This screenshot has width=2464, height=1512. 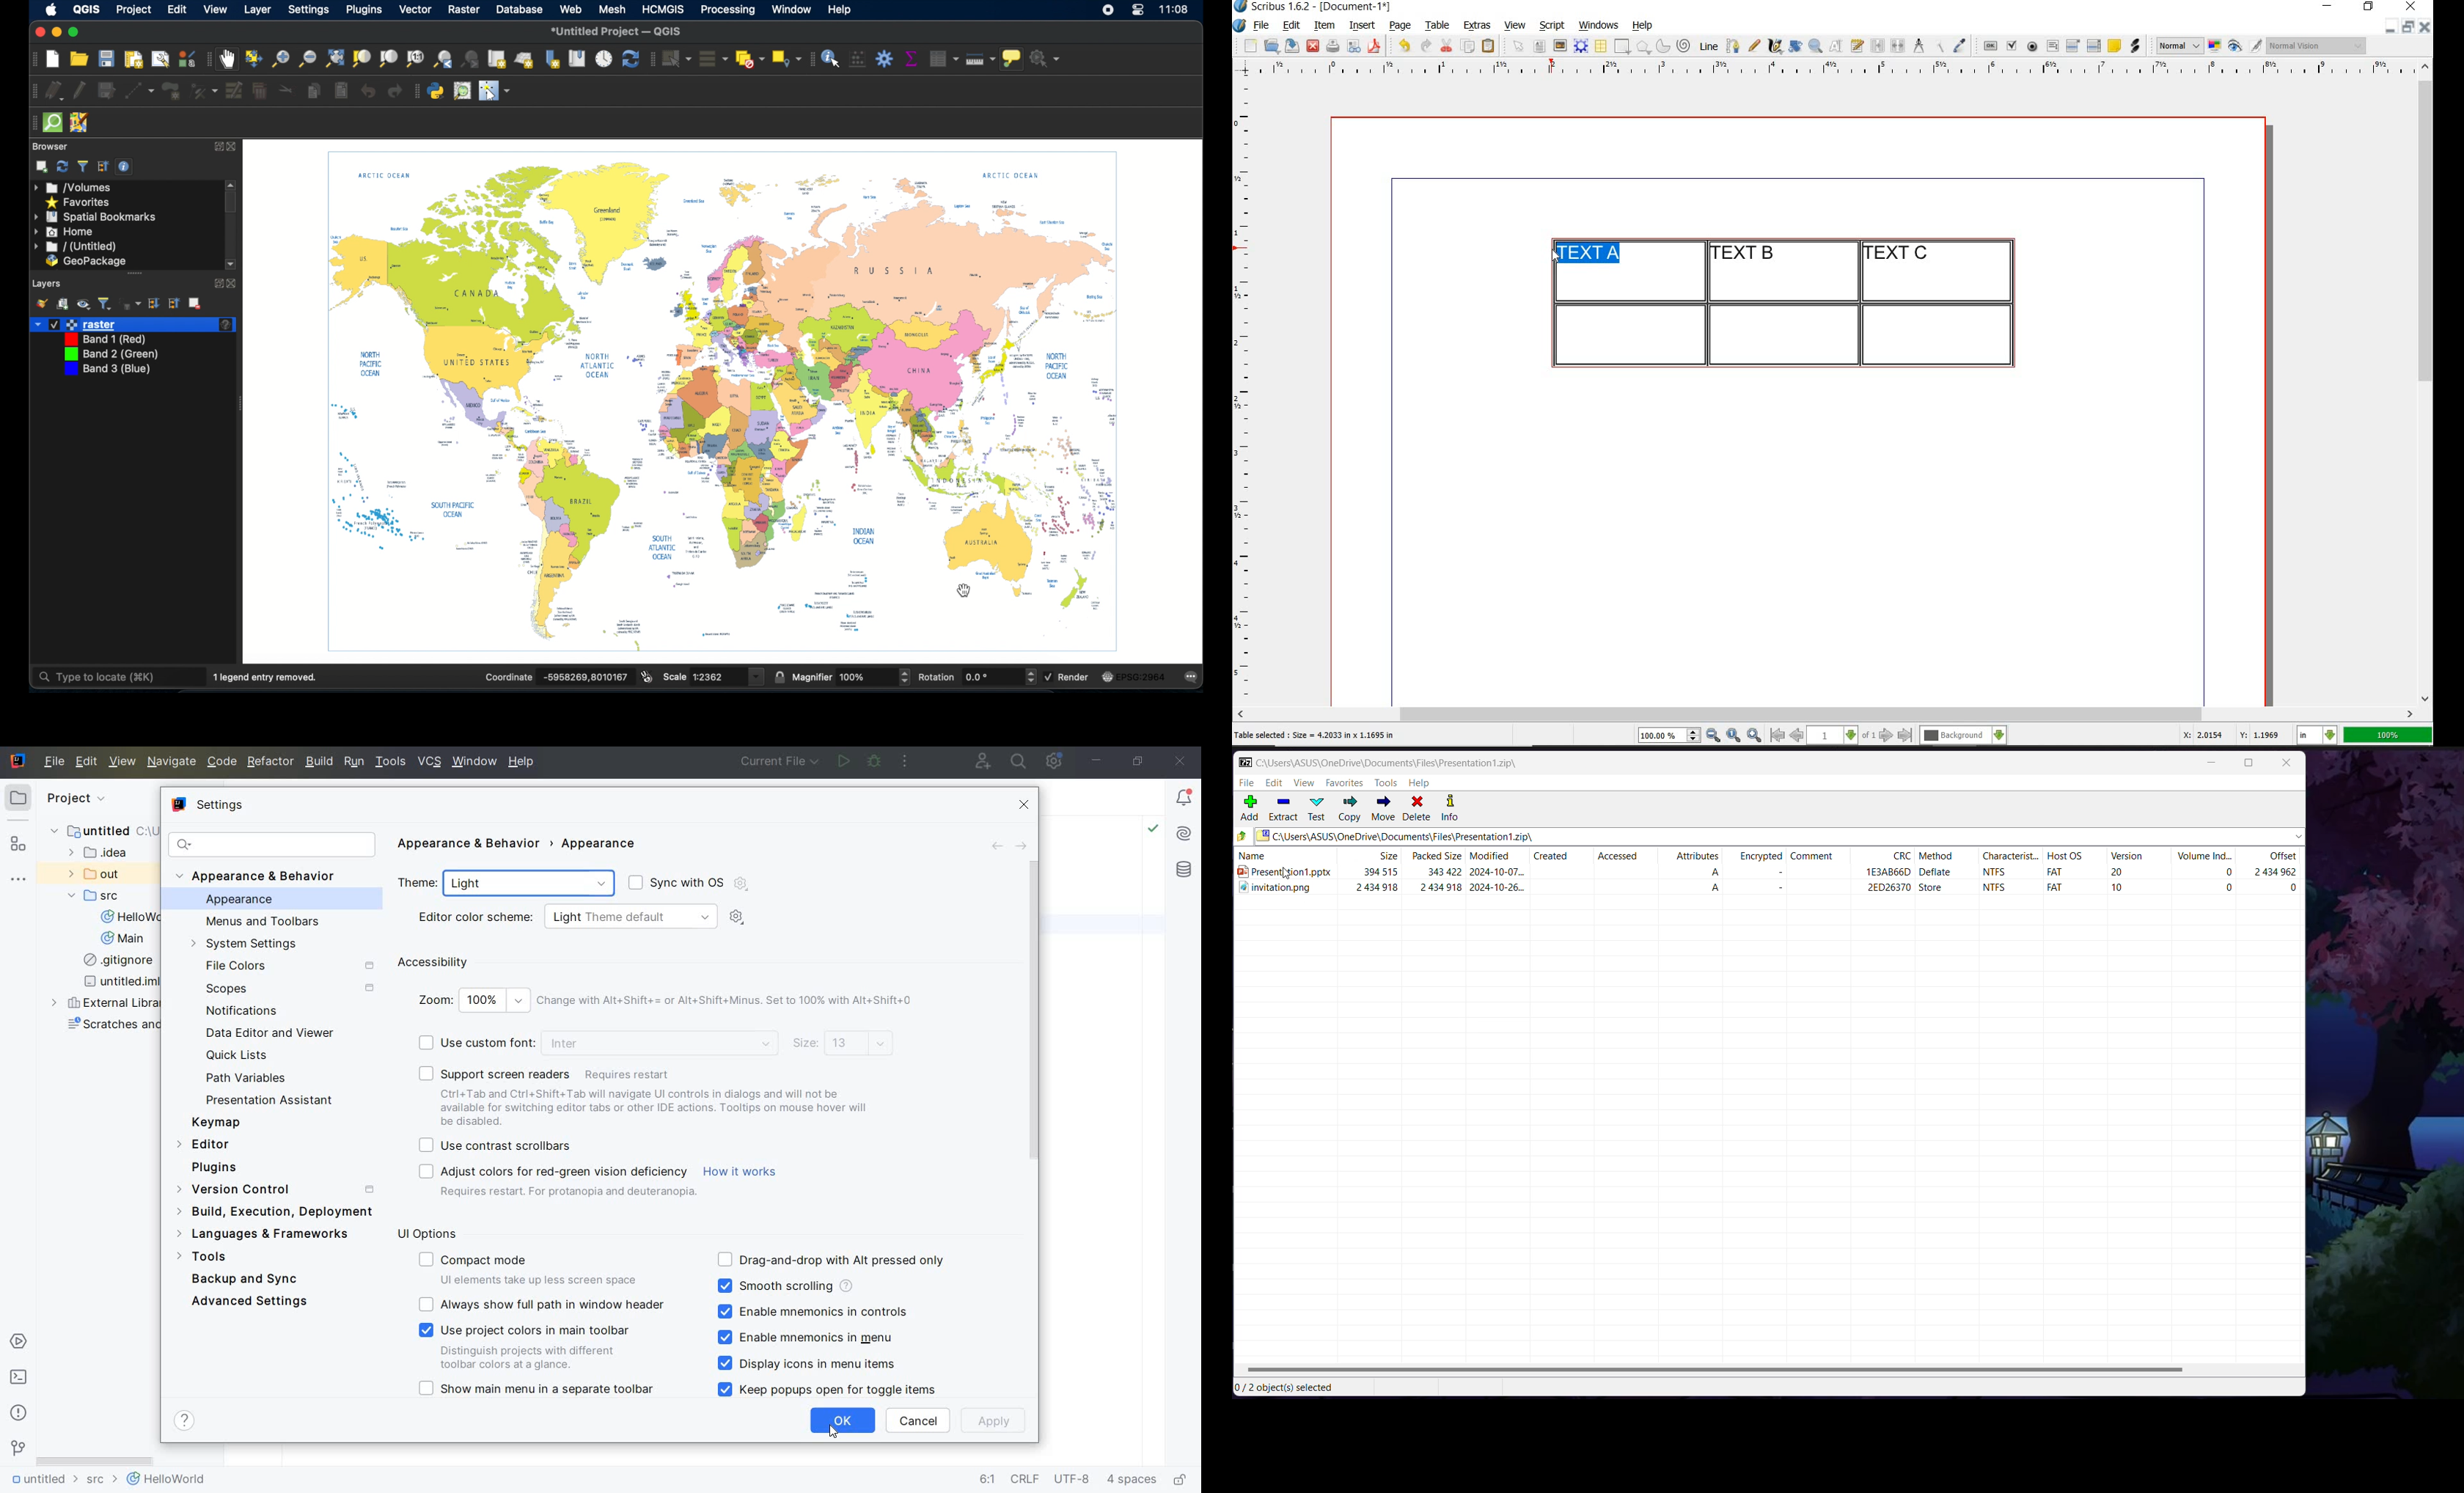 I want to click on file, so click(x=1263, y=26).